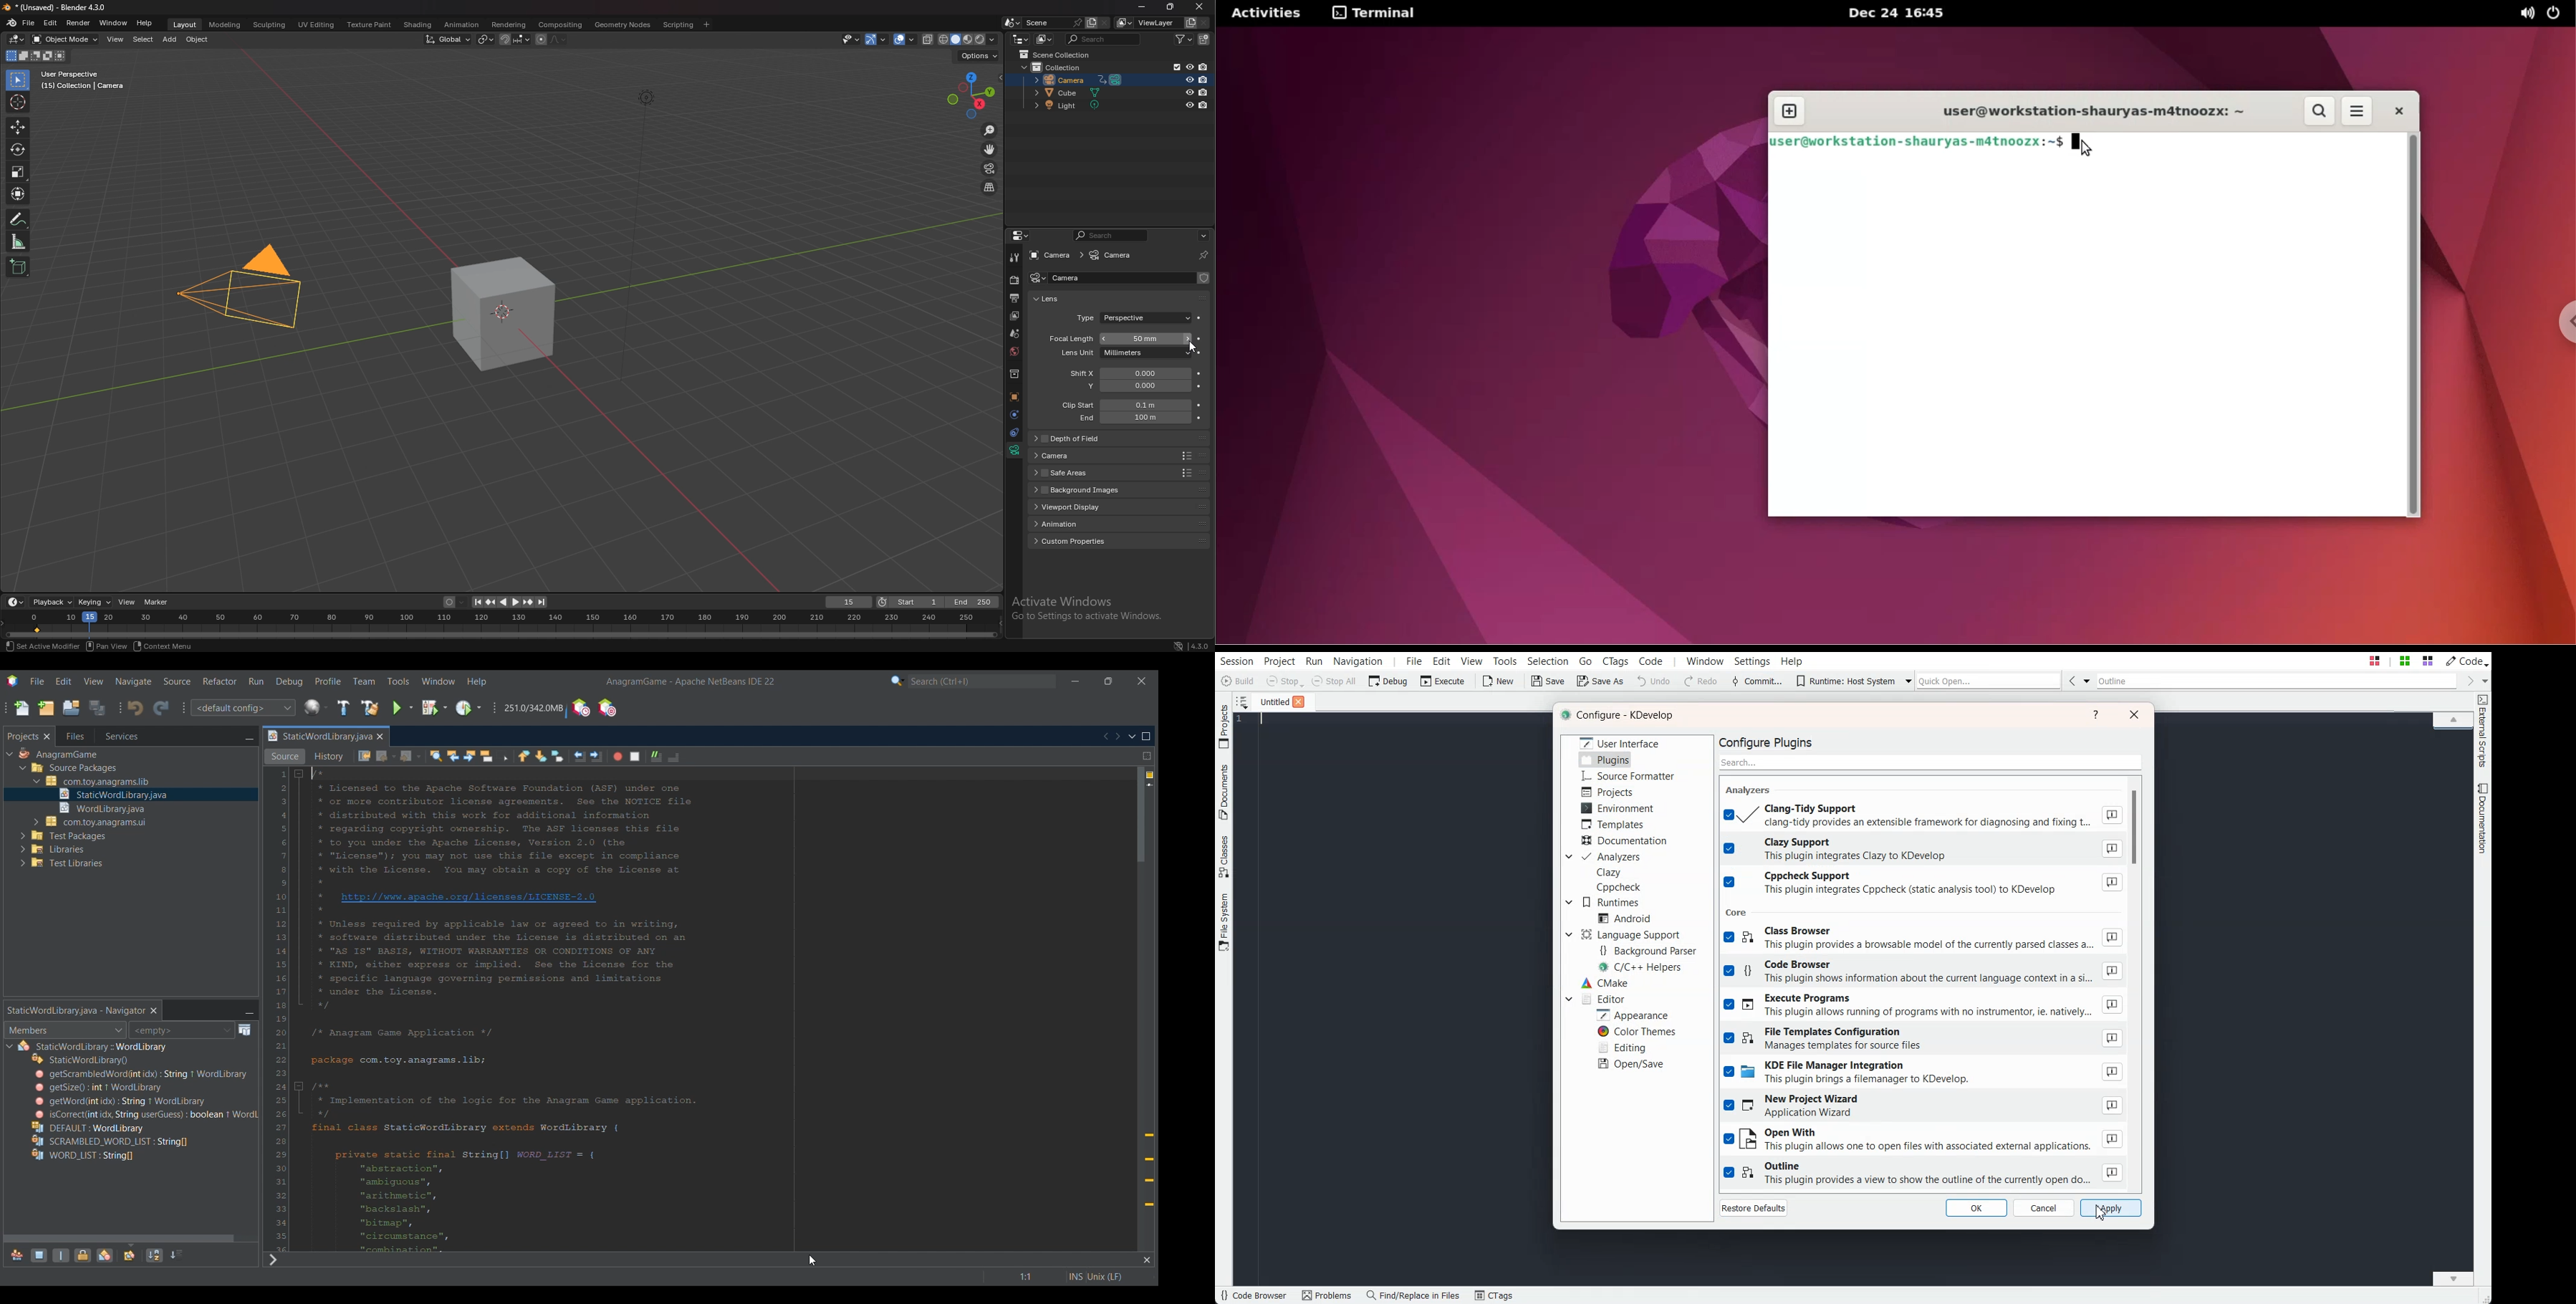  What do you see at coordinates (1642, 967) in the screenshot?
I see `C/C++ Helpers` at bounding box center [1642, 967].